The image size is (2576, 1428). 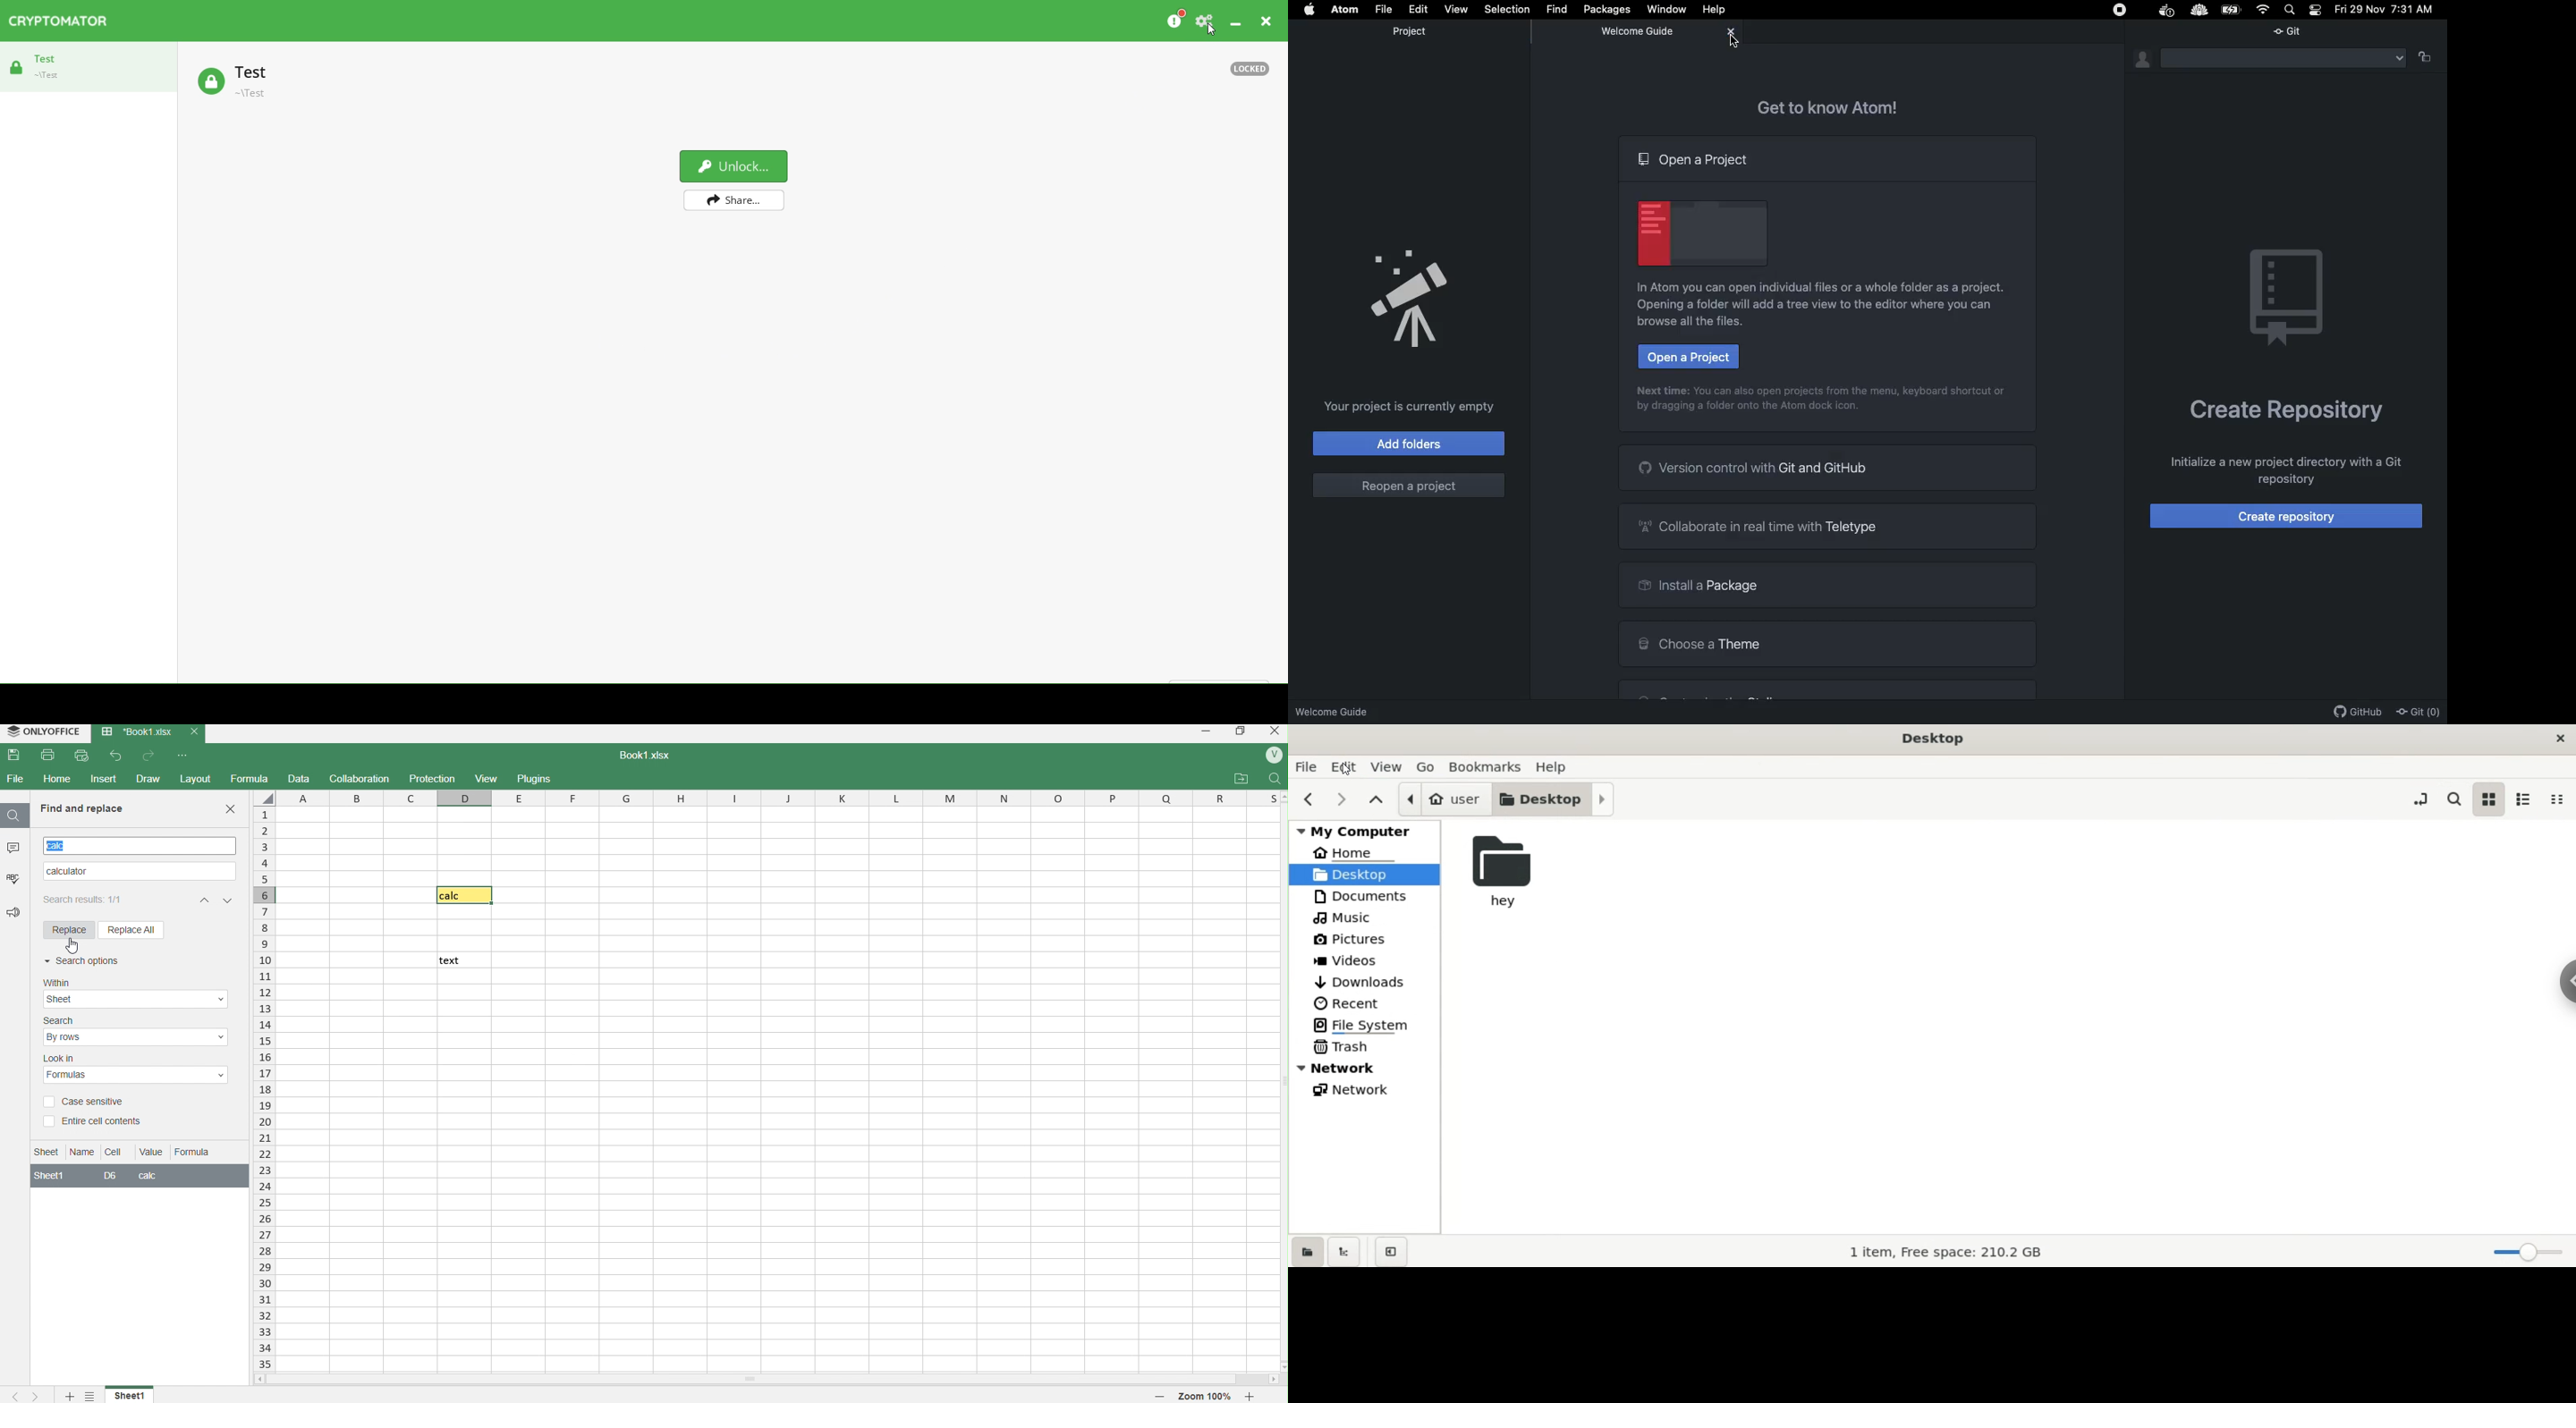 What do you see at coordinates (198, 778) in the screenshot?
I see `layout` at bounding box center [198, 778].